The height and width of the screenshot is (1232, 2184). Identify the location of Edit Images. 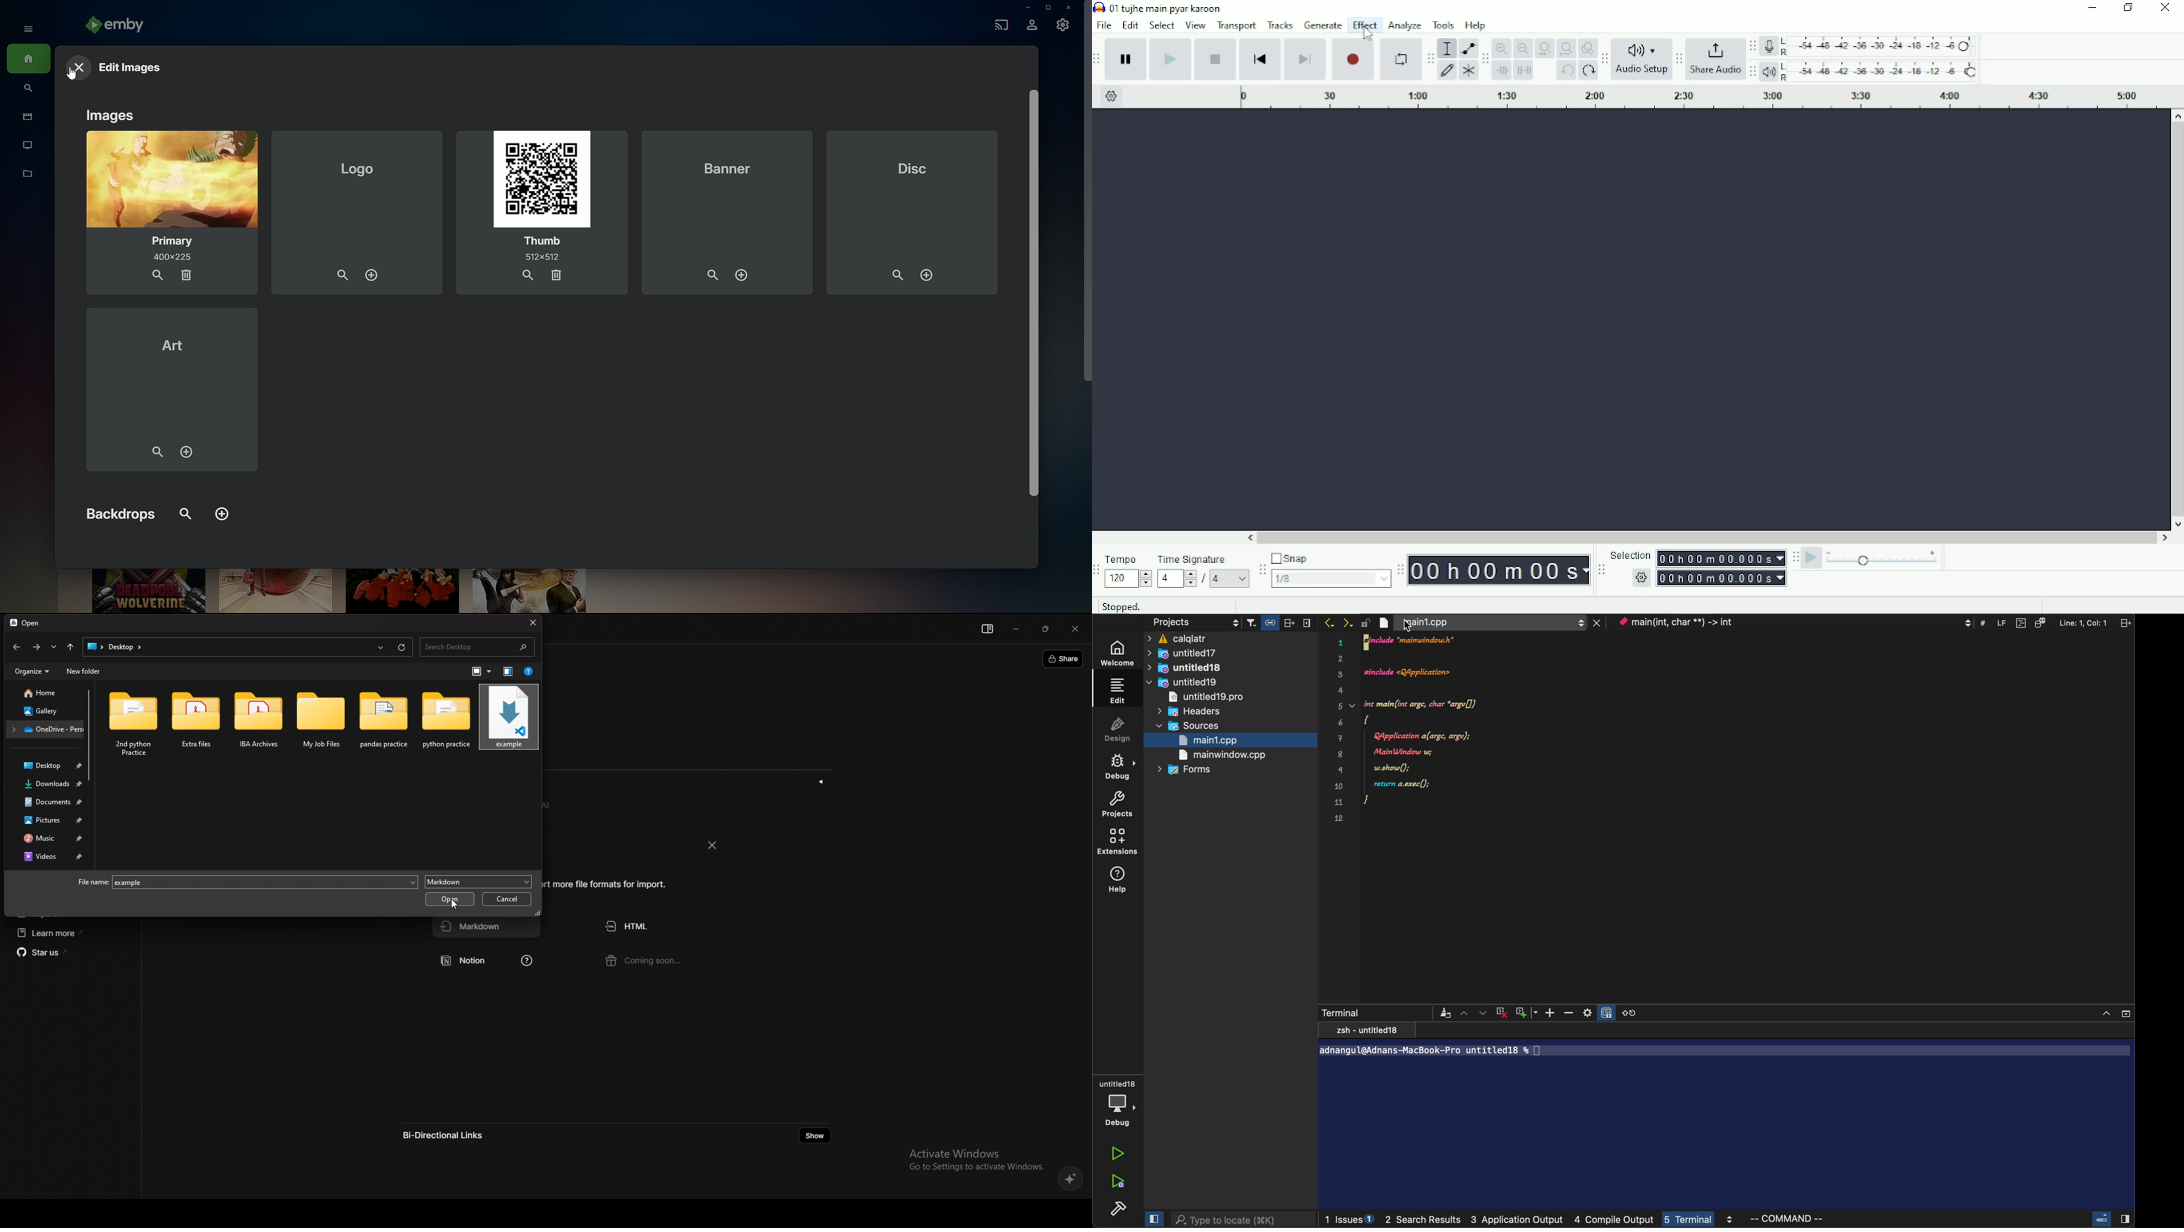
(131, 68).